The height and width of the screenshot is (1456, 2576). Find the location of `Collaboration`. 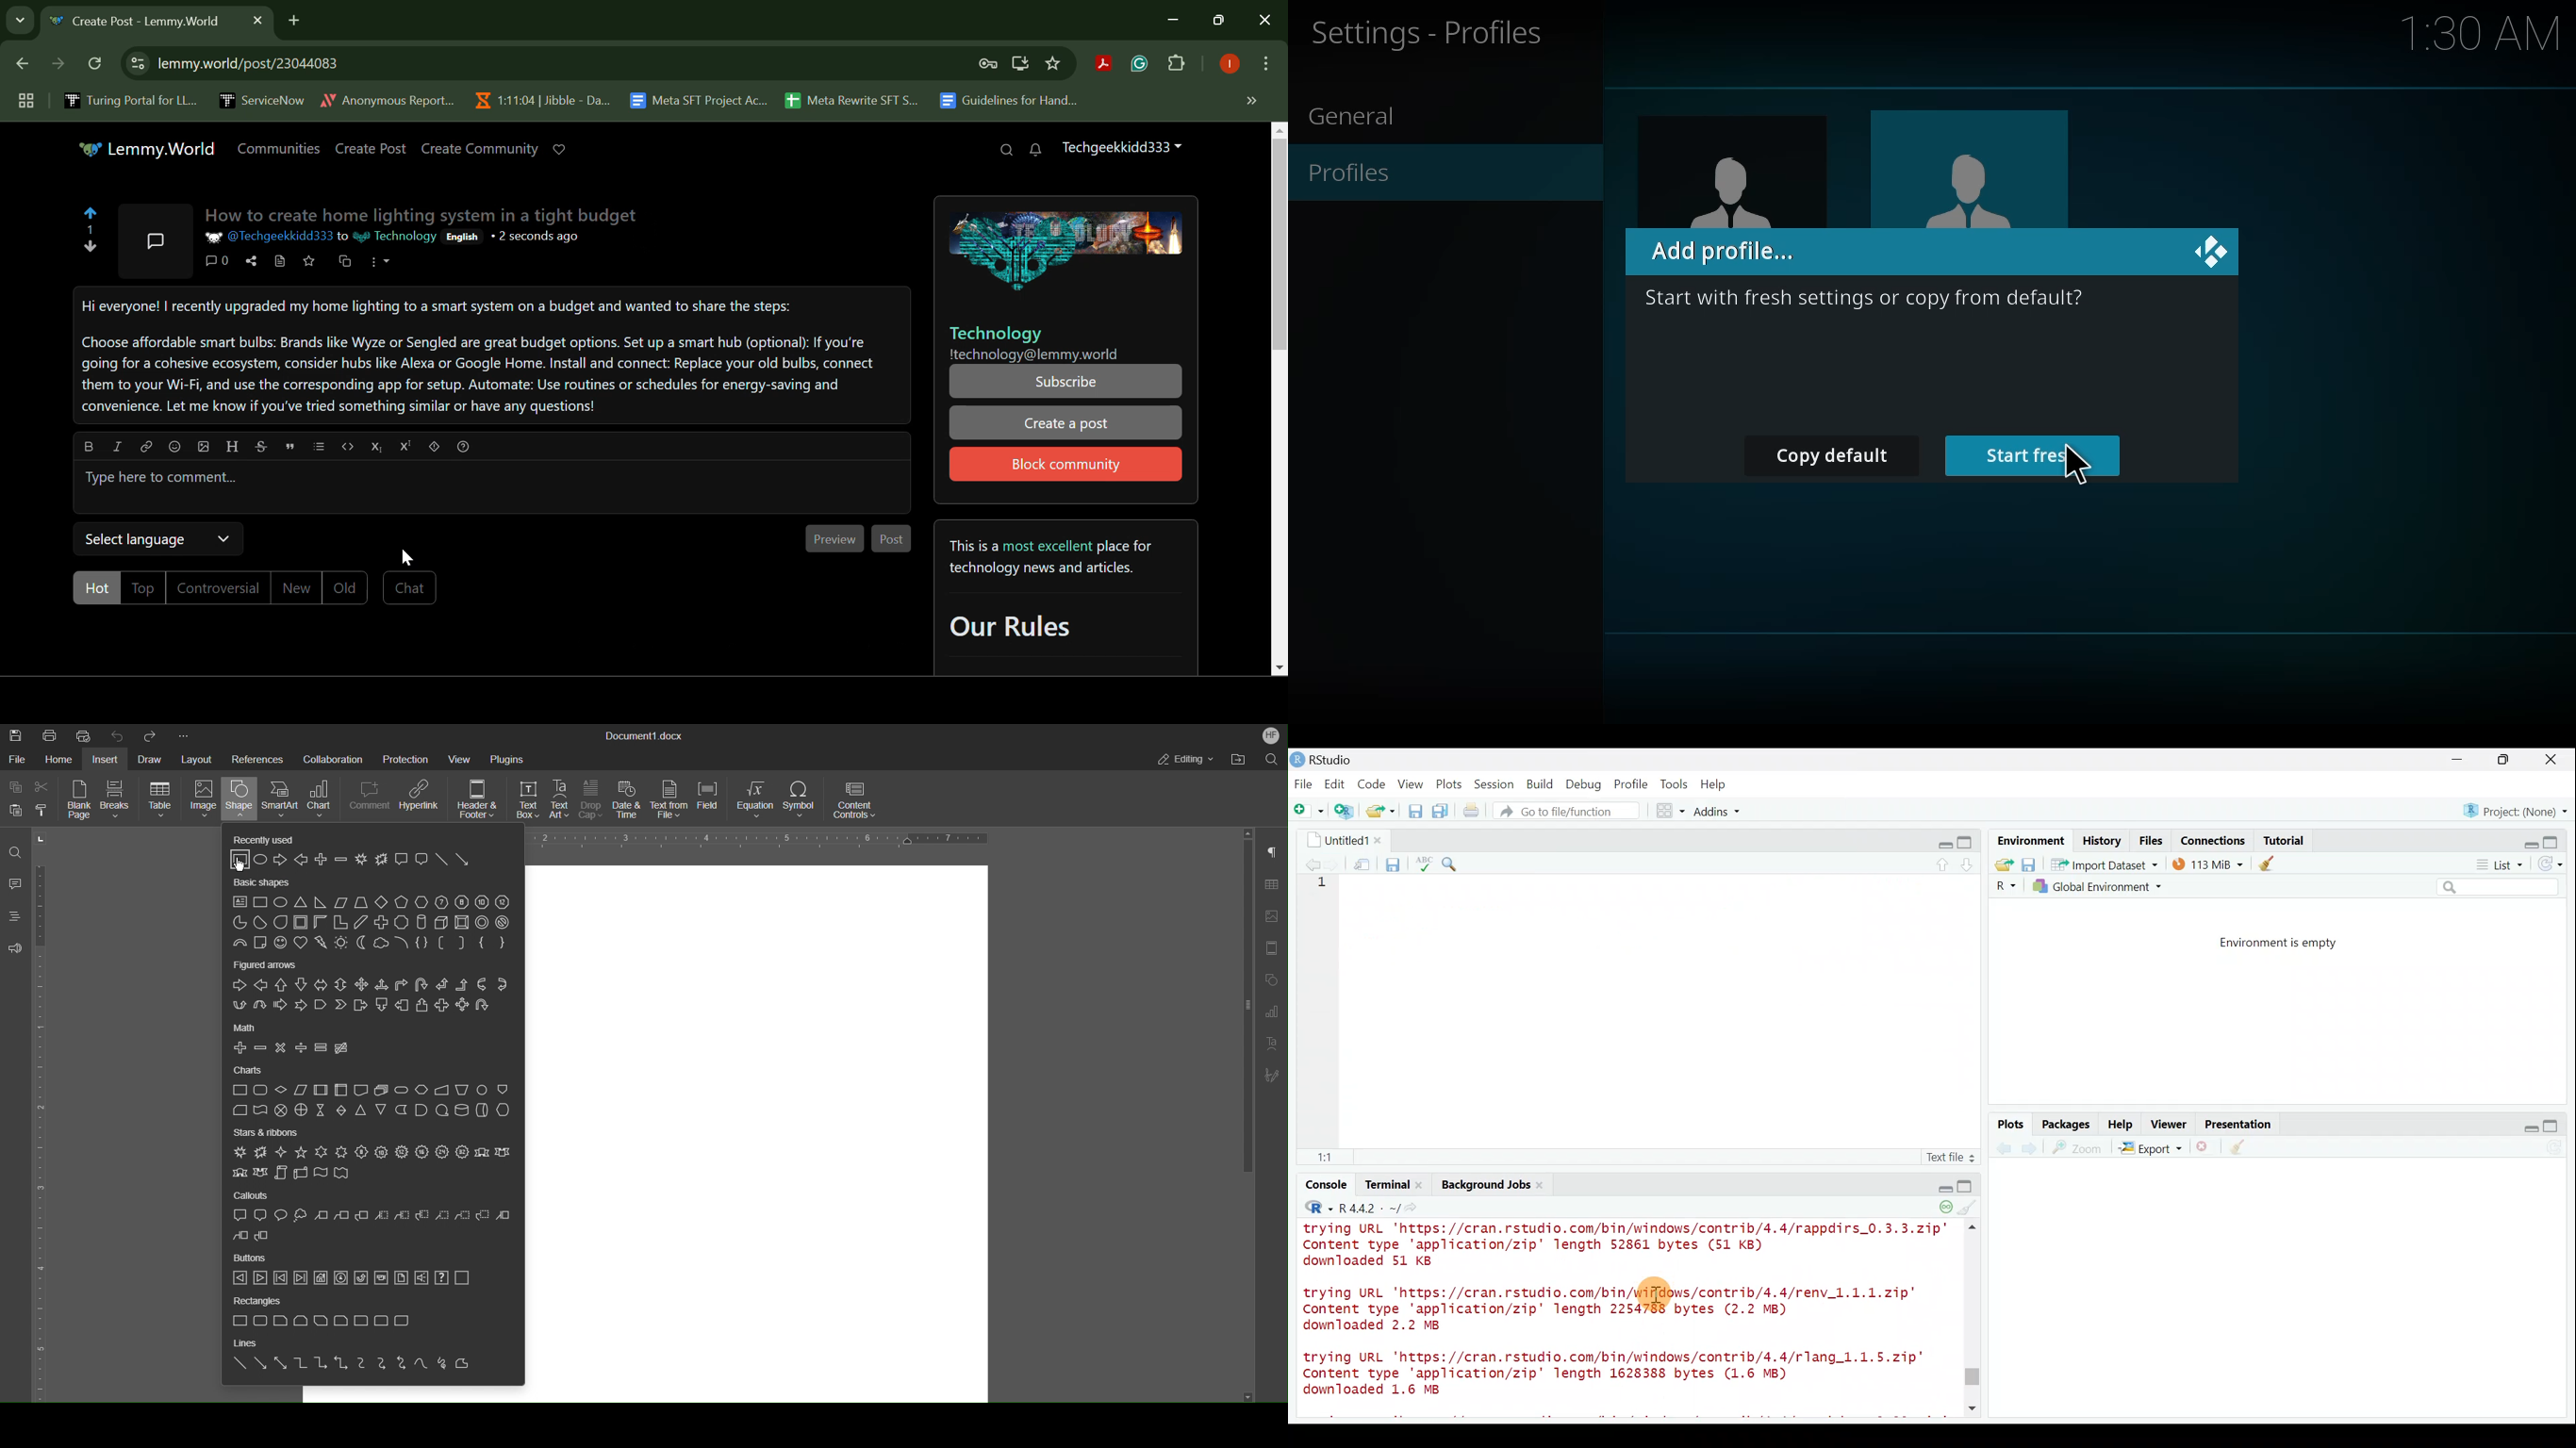

Collaboration is located at coordinates (332, 759).